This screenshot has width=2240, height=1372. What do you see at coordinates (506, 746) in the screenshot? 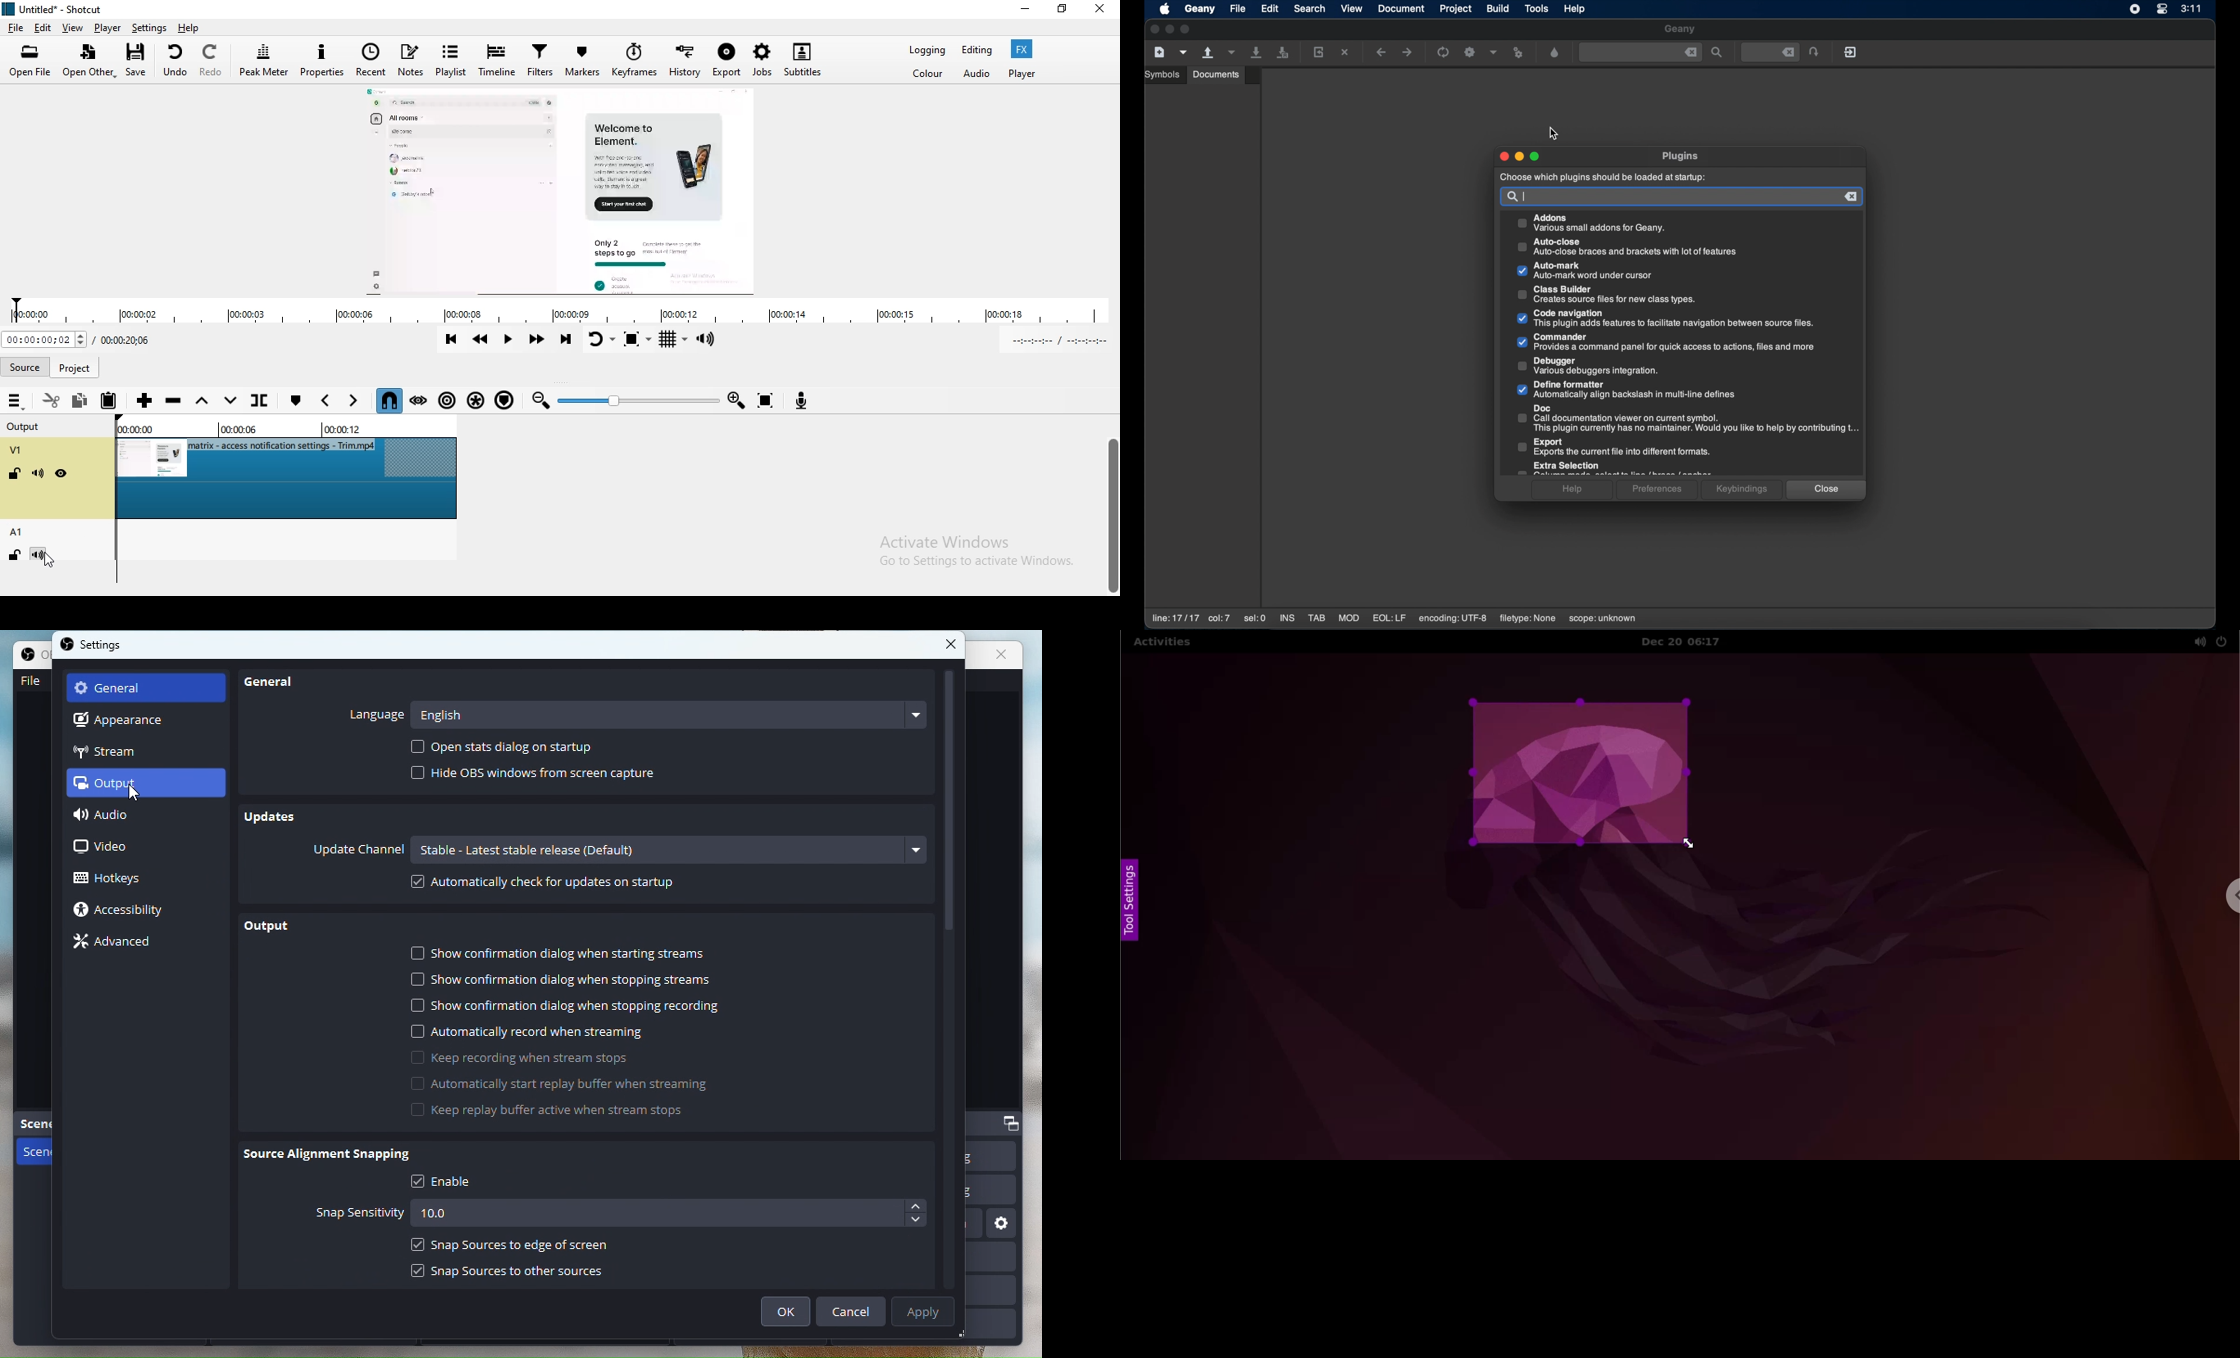
I see `Open Stats dialog` at bounding box center [506, 746].